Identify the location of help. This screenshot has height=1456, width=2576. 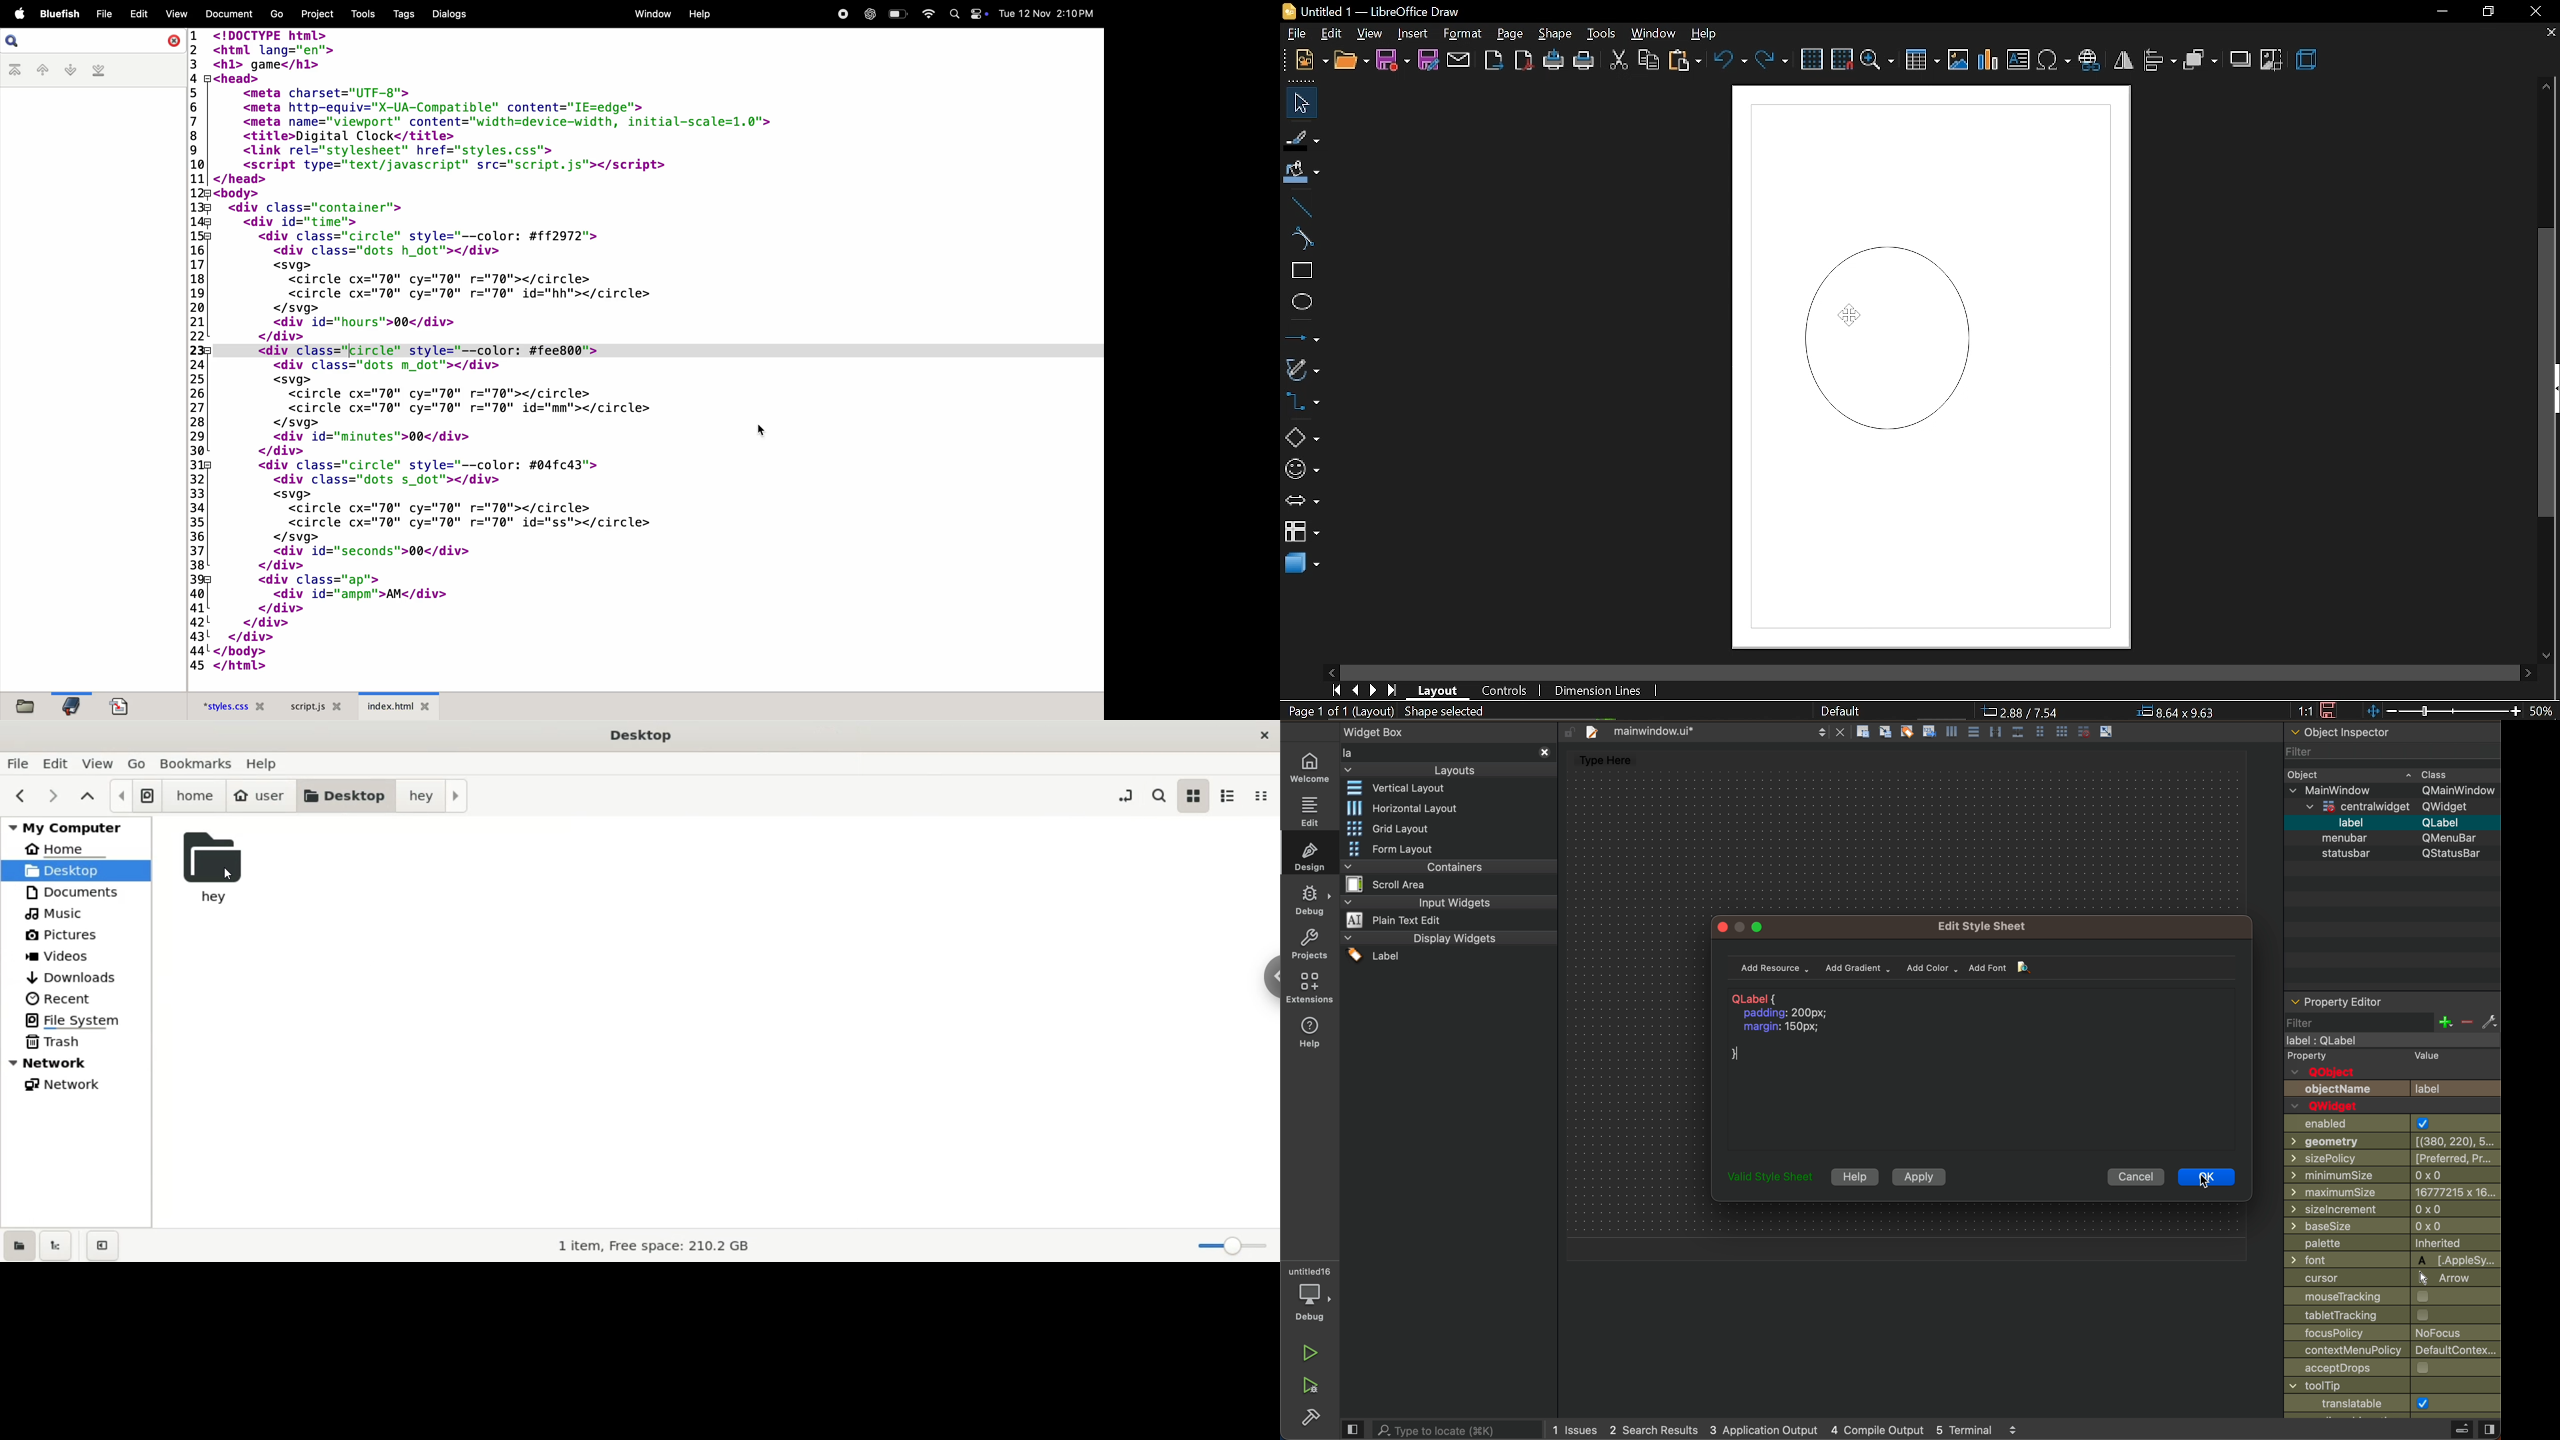
(1704, 32).